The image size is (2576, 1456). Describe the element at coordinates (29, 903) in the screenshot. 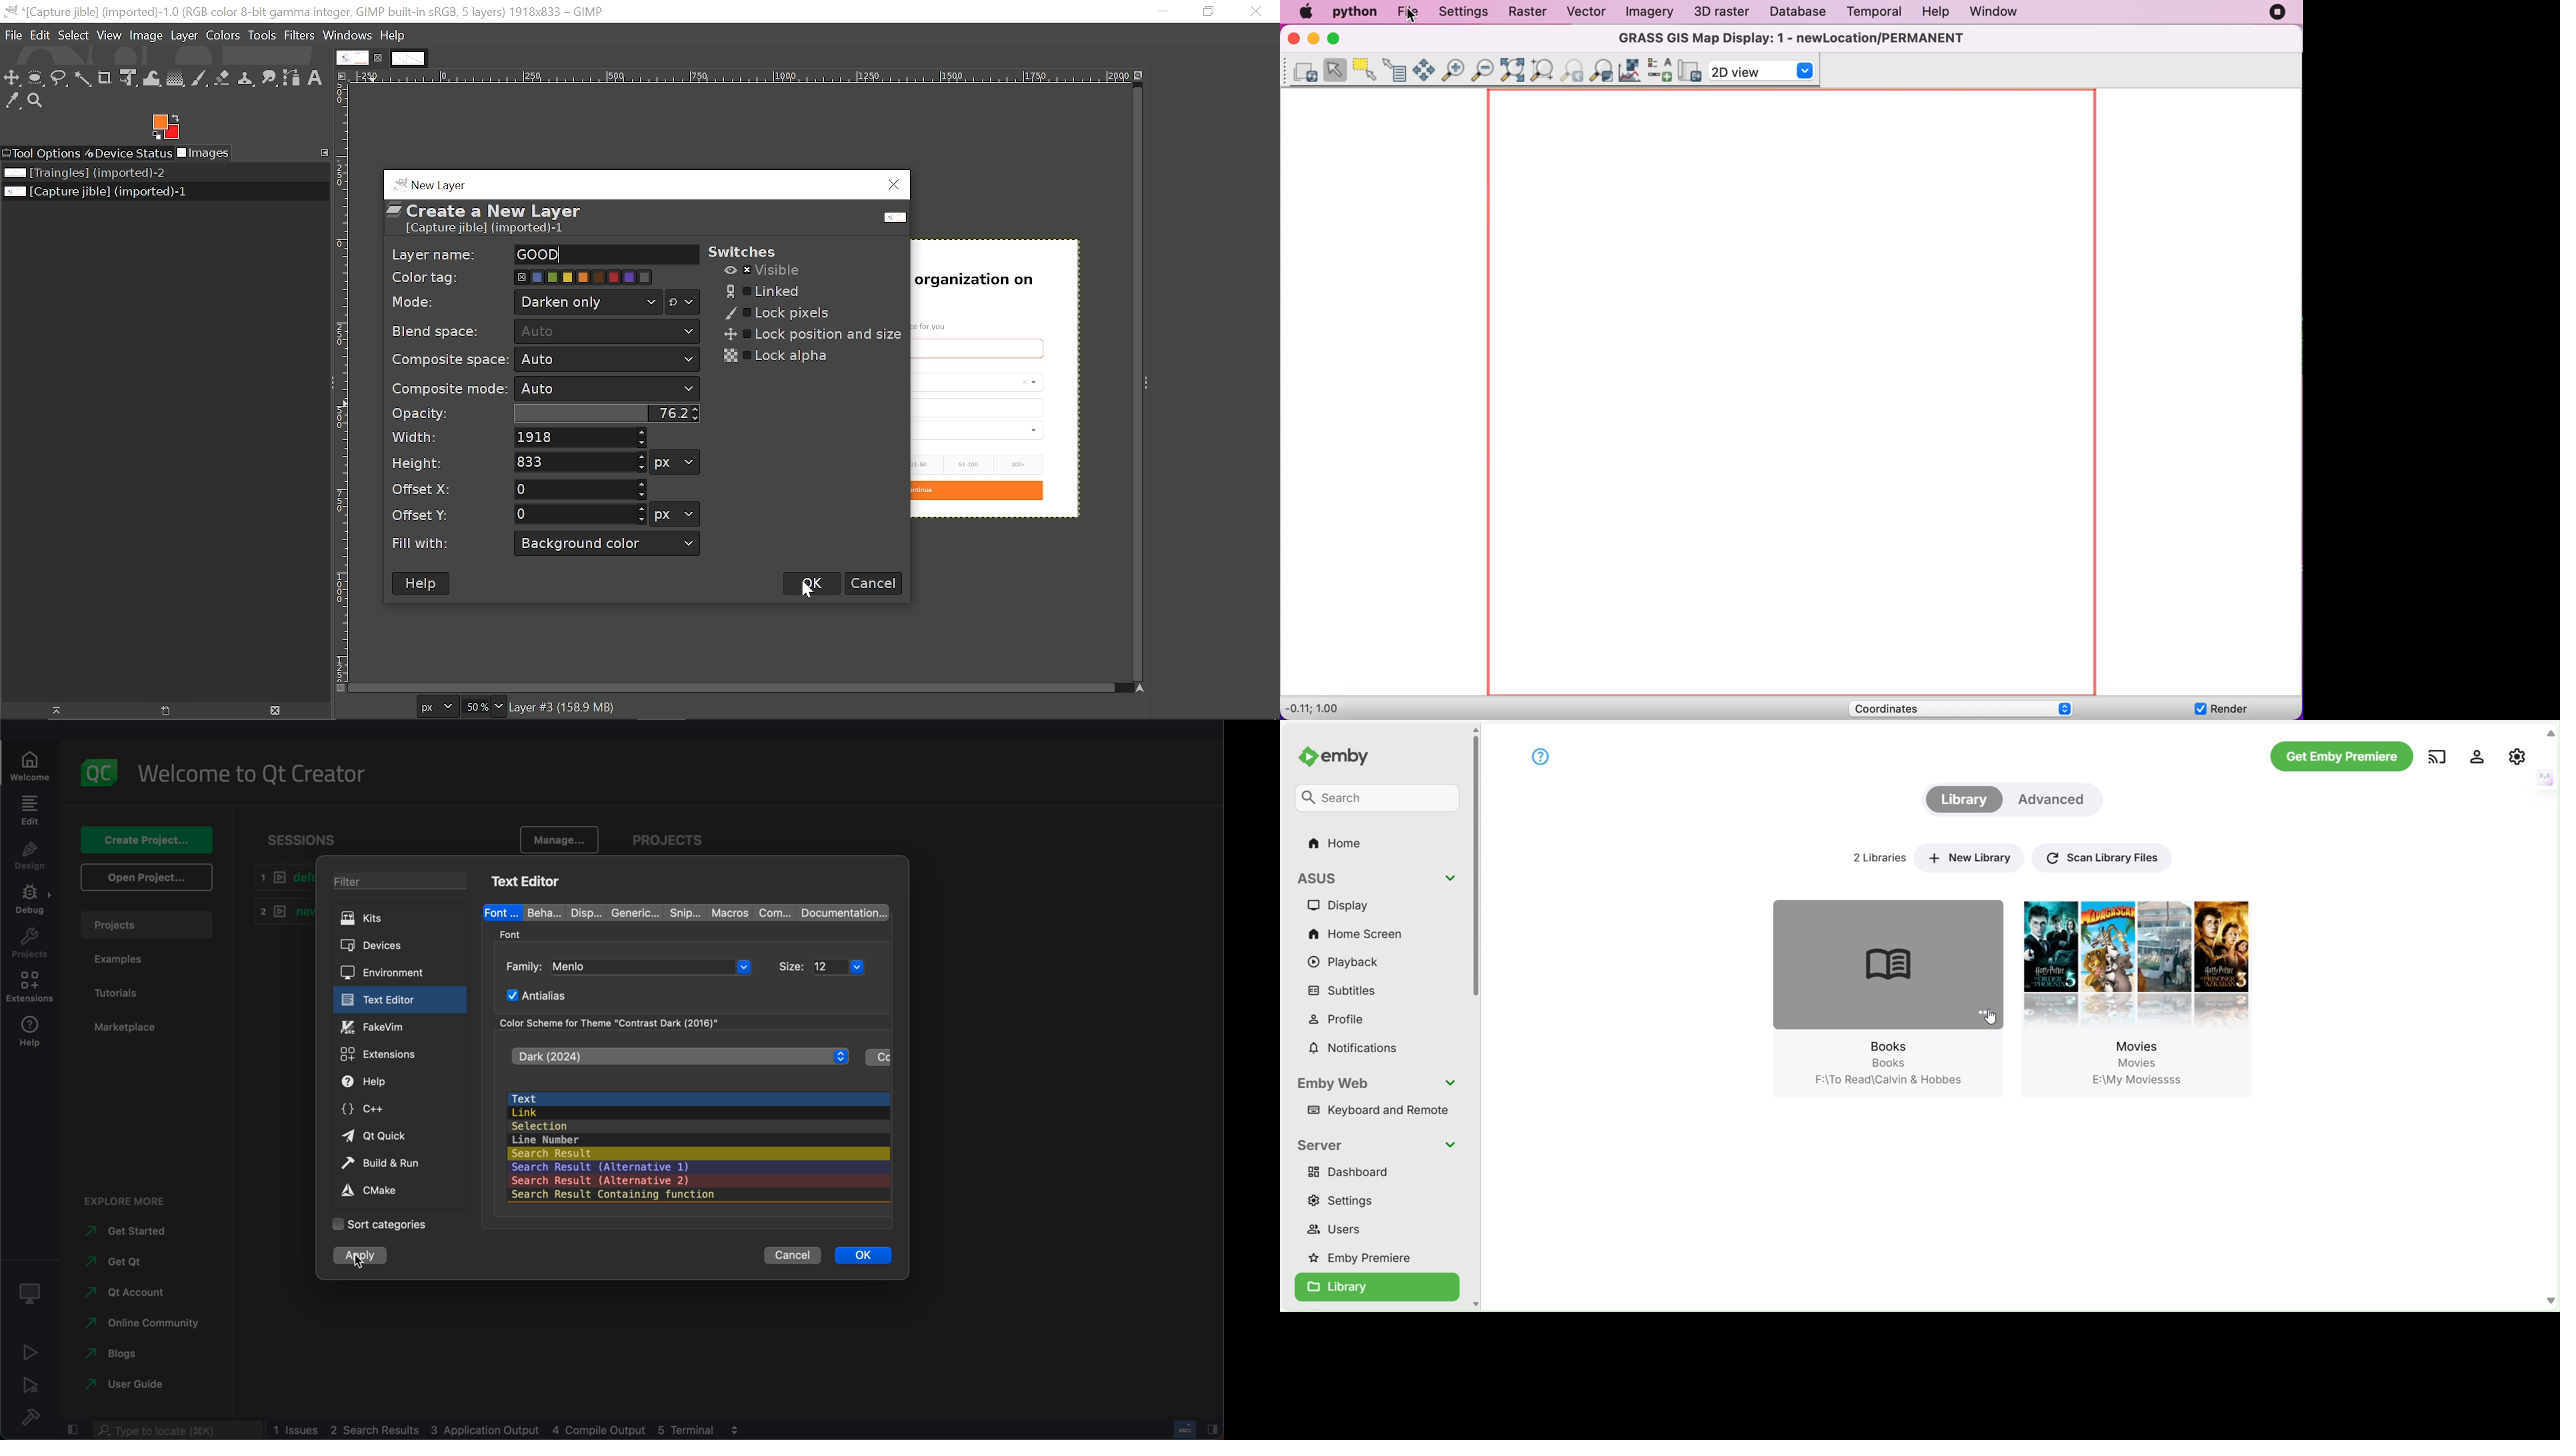

I see `debug` at that location.